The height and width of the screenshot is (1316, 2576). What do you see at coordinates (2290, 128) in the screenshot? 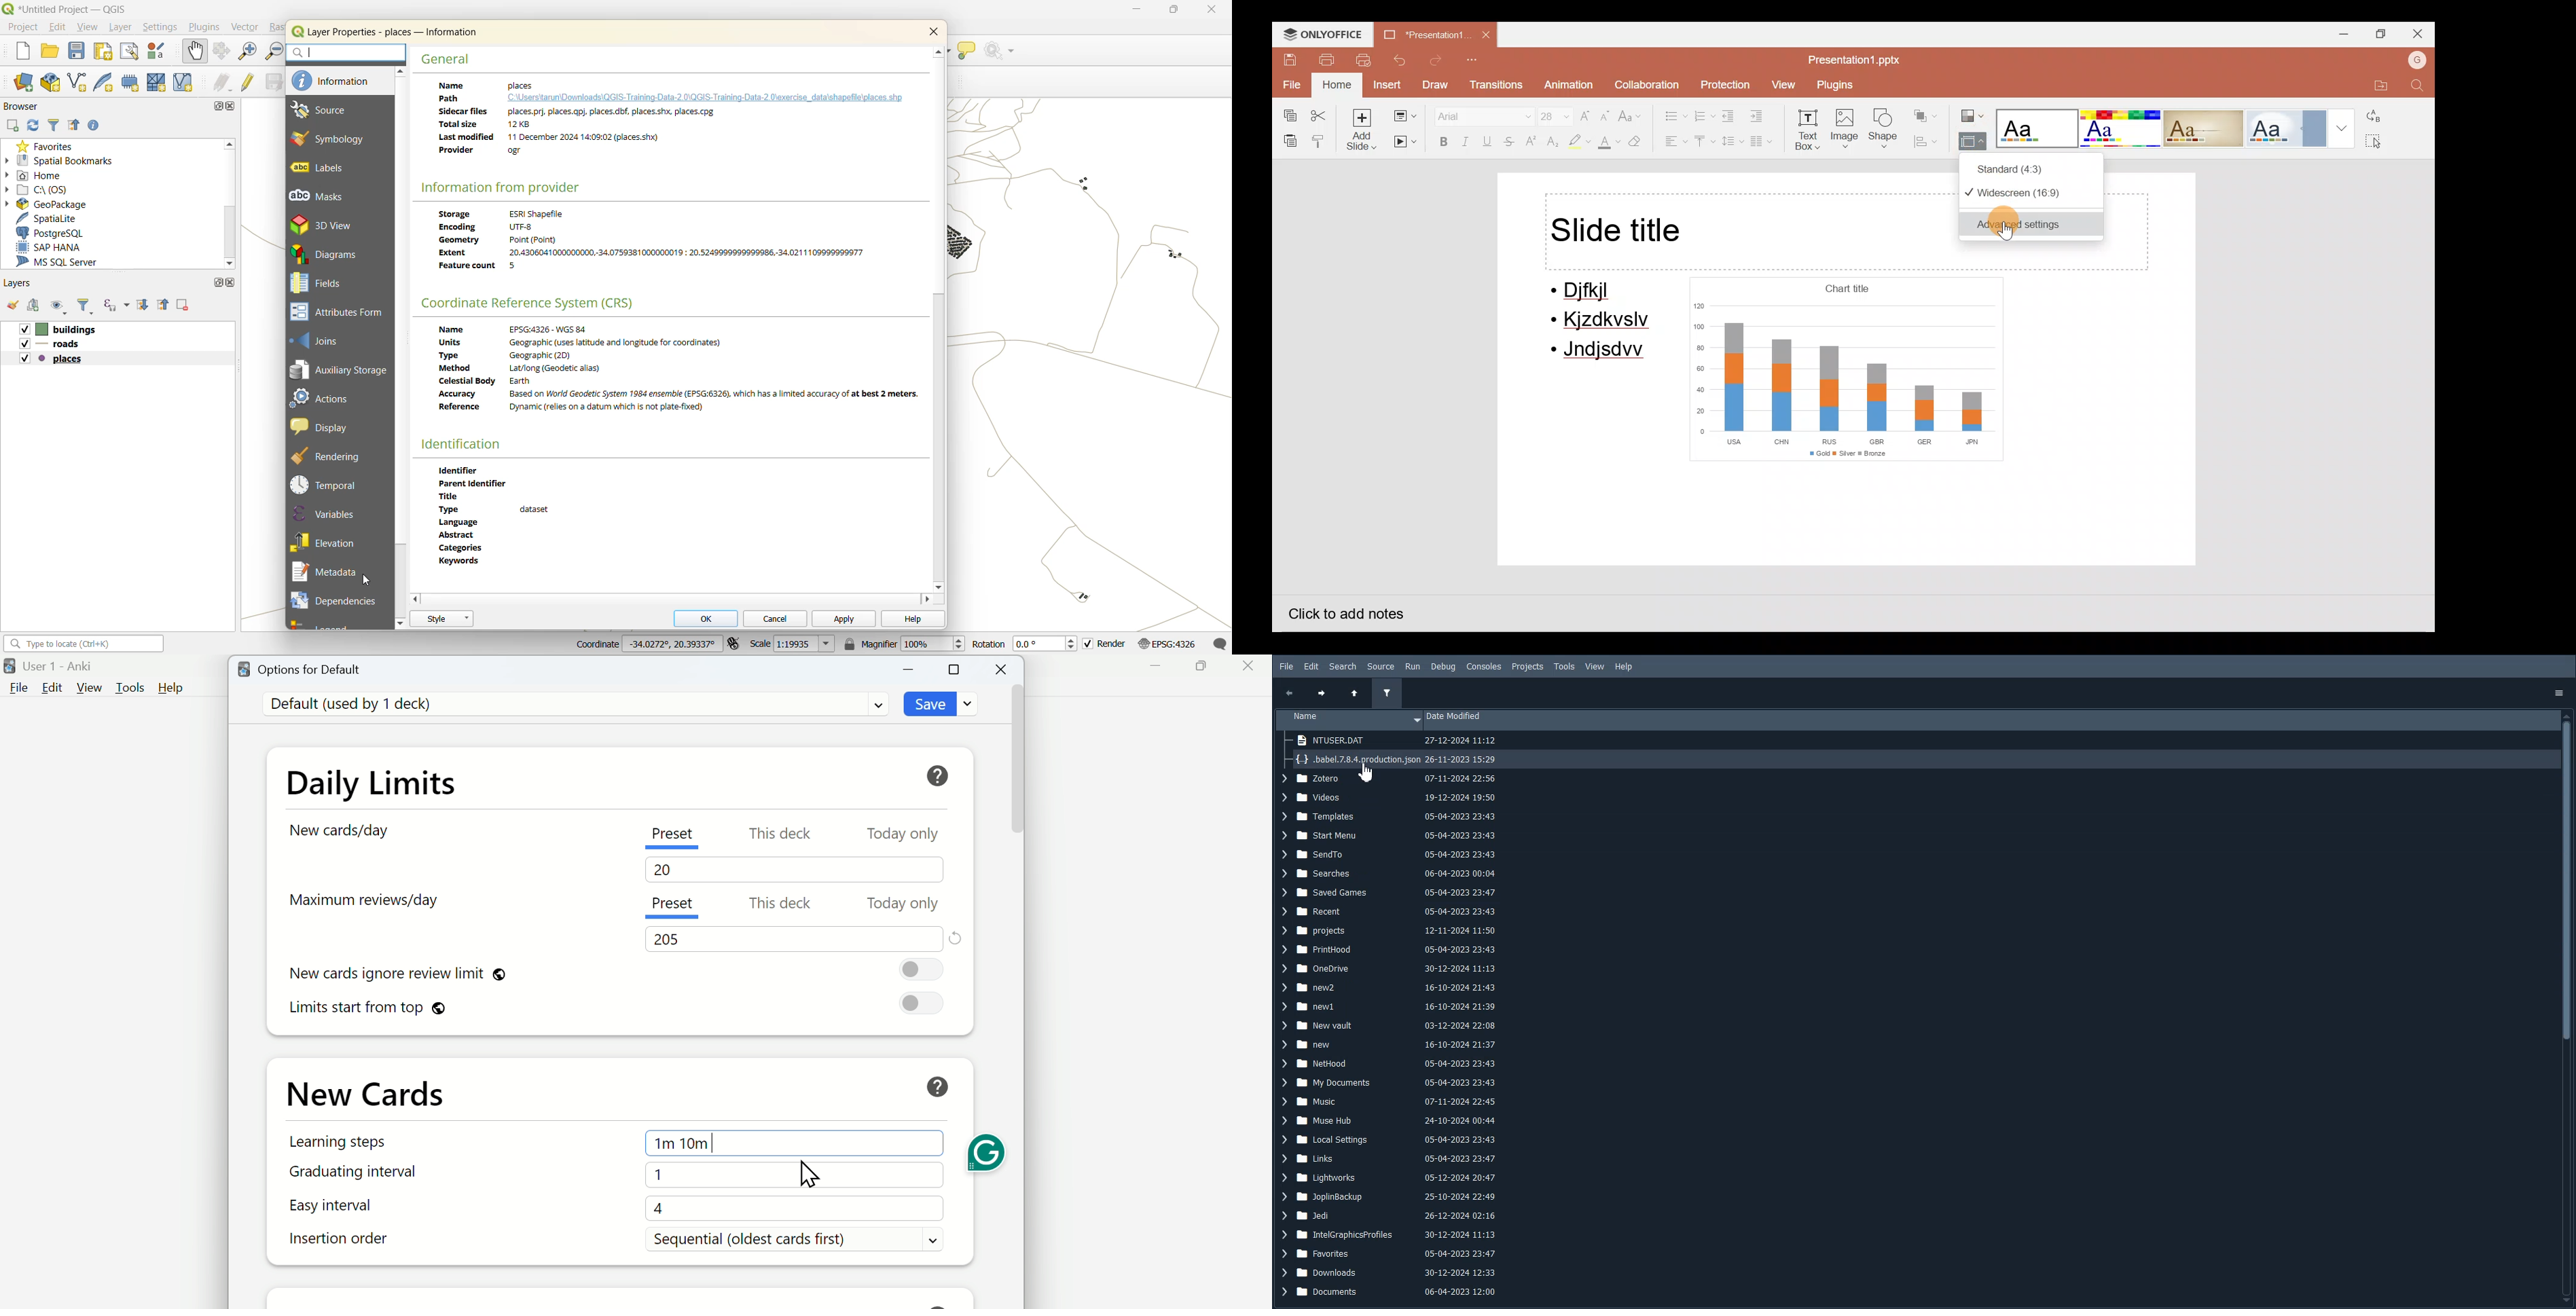
I see `Theme 4` at bounding box center [2290, 128].